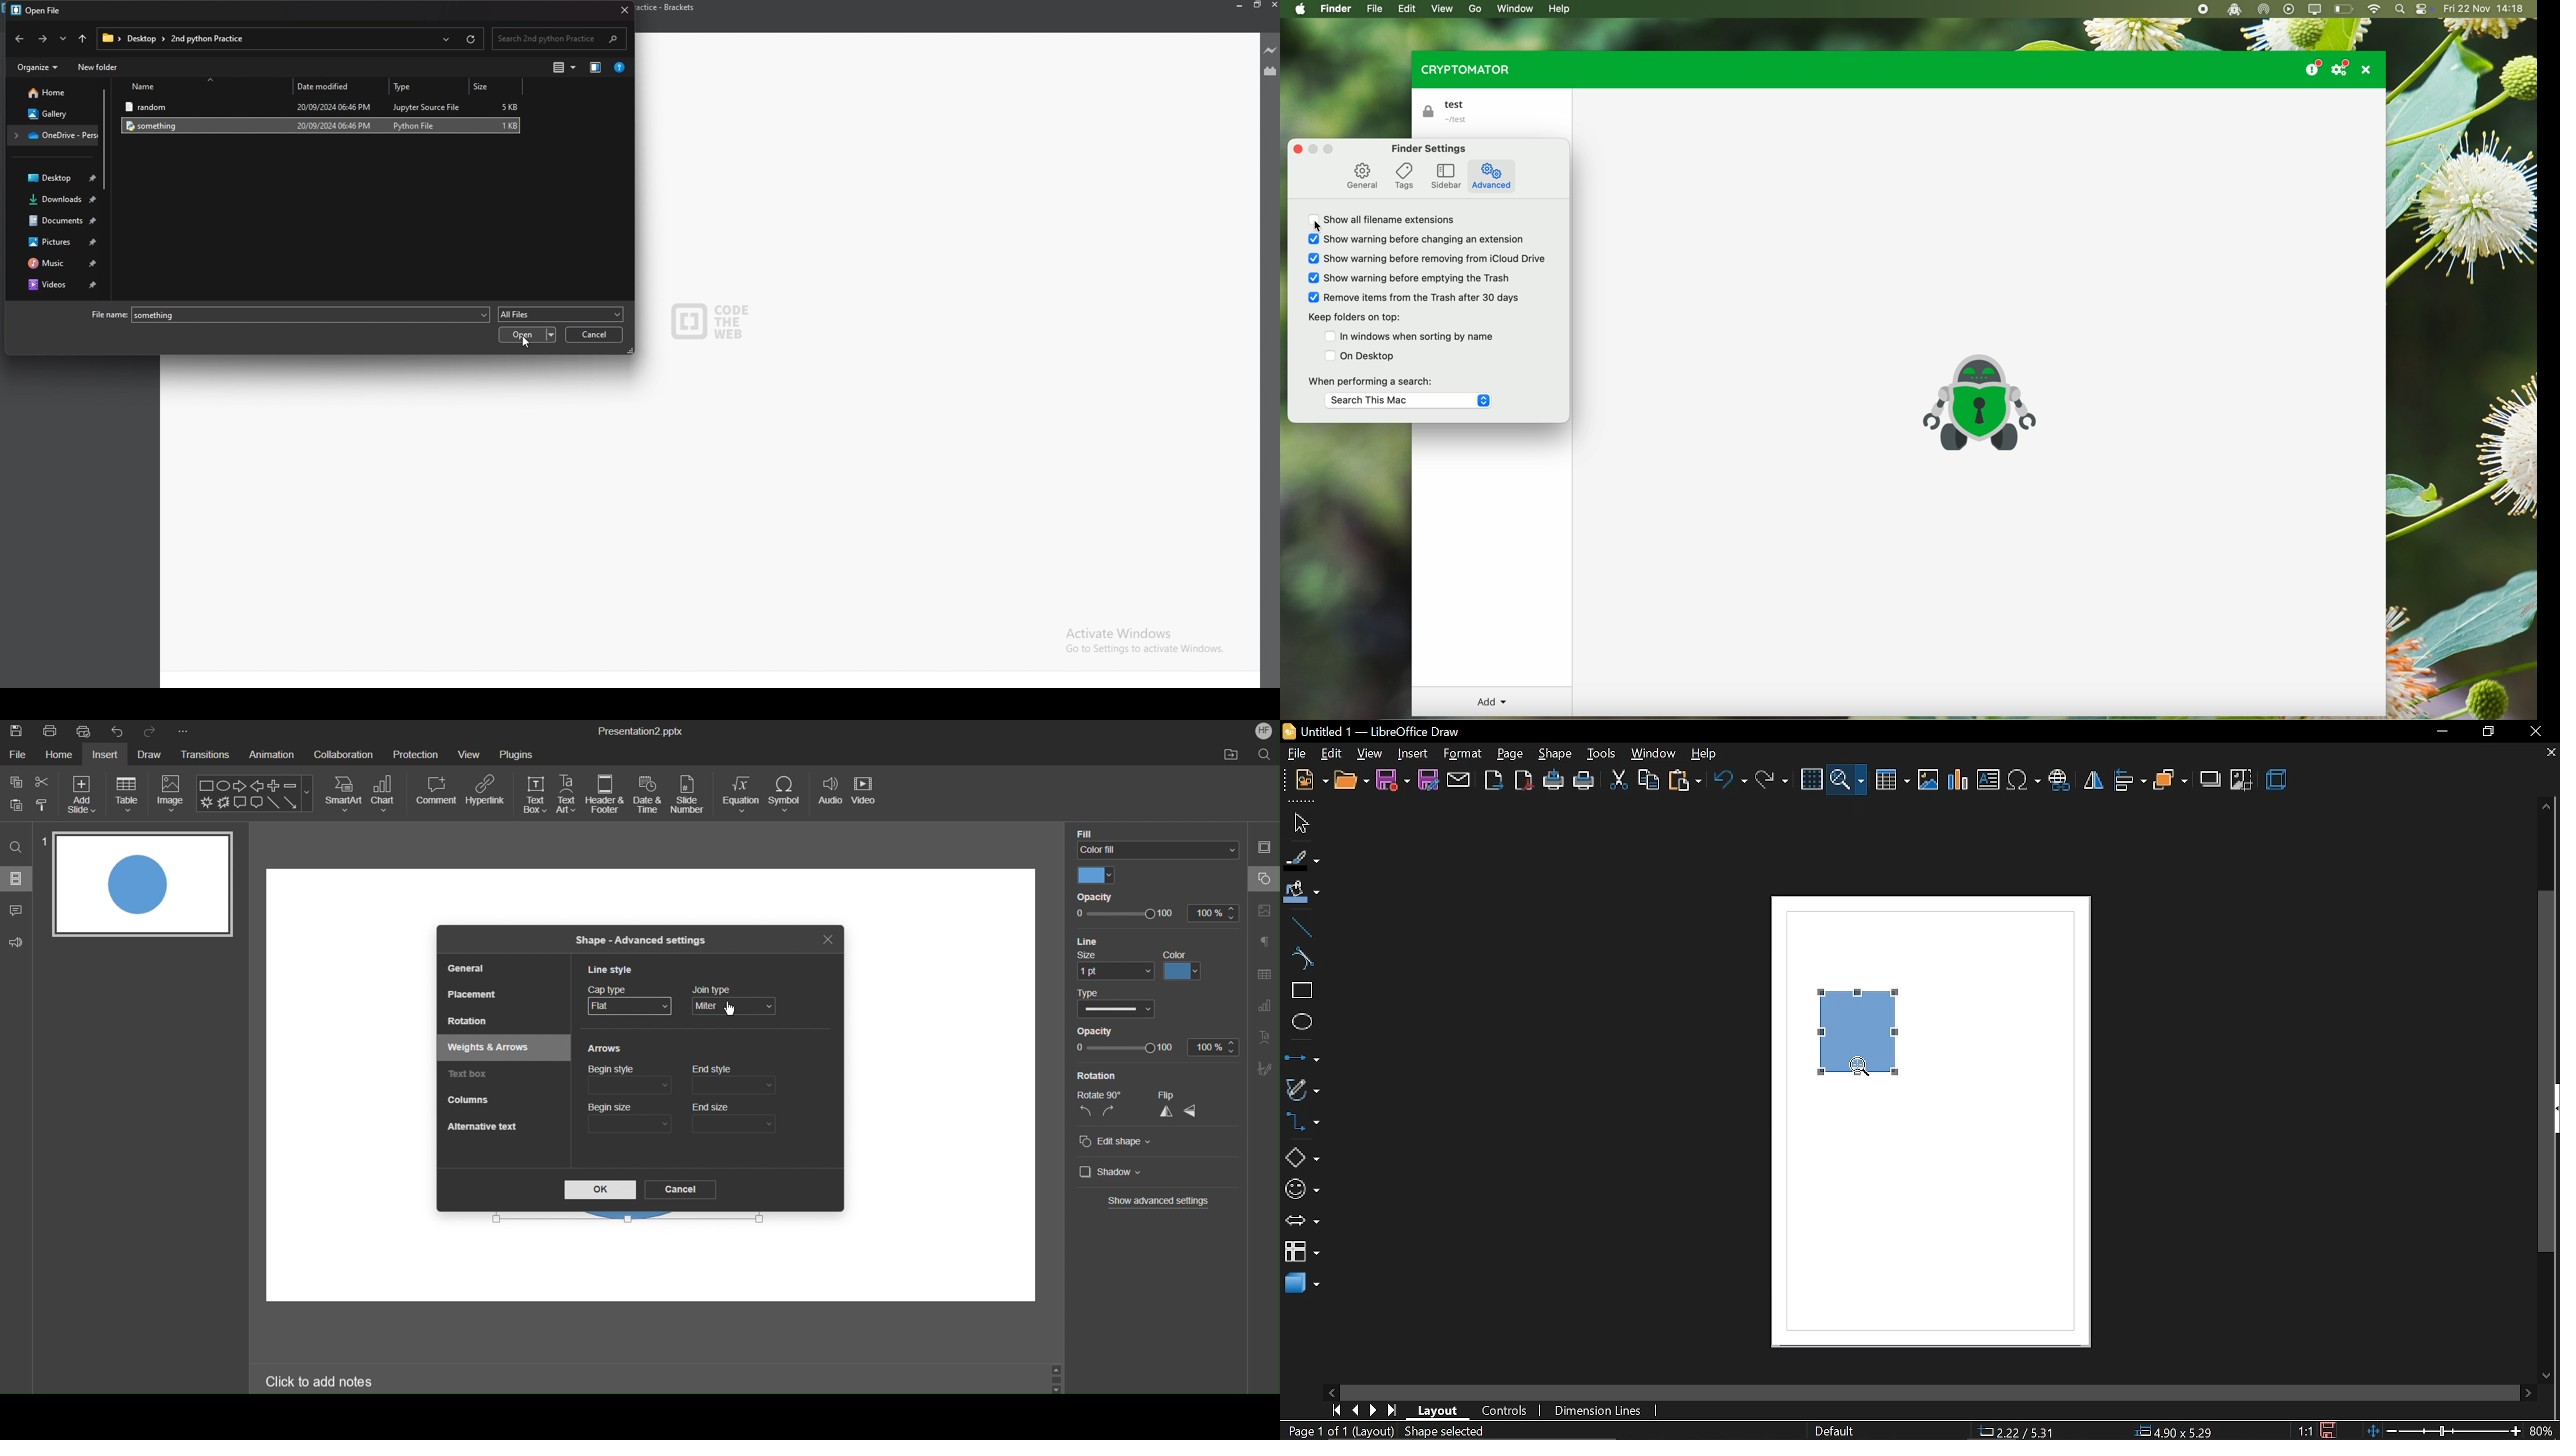  I want to click on arrange, so click(2170, 781).